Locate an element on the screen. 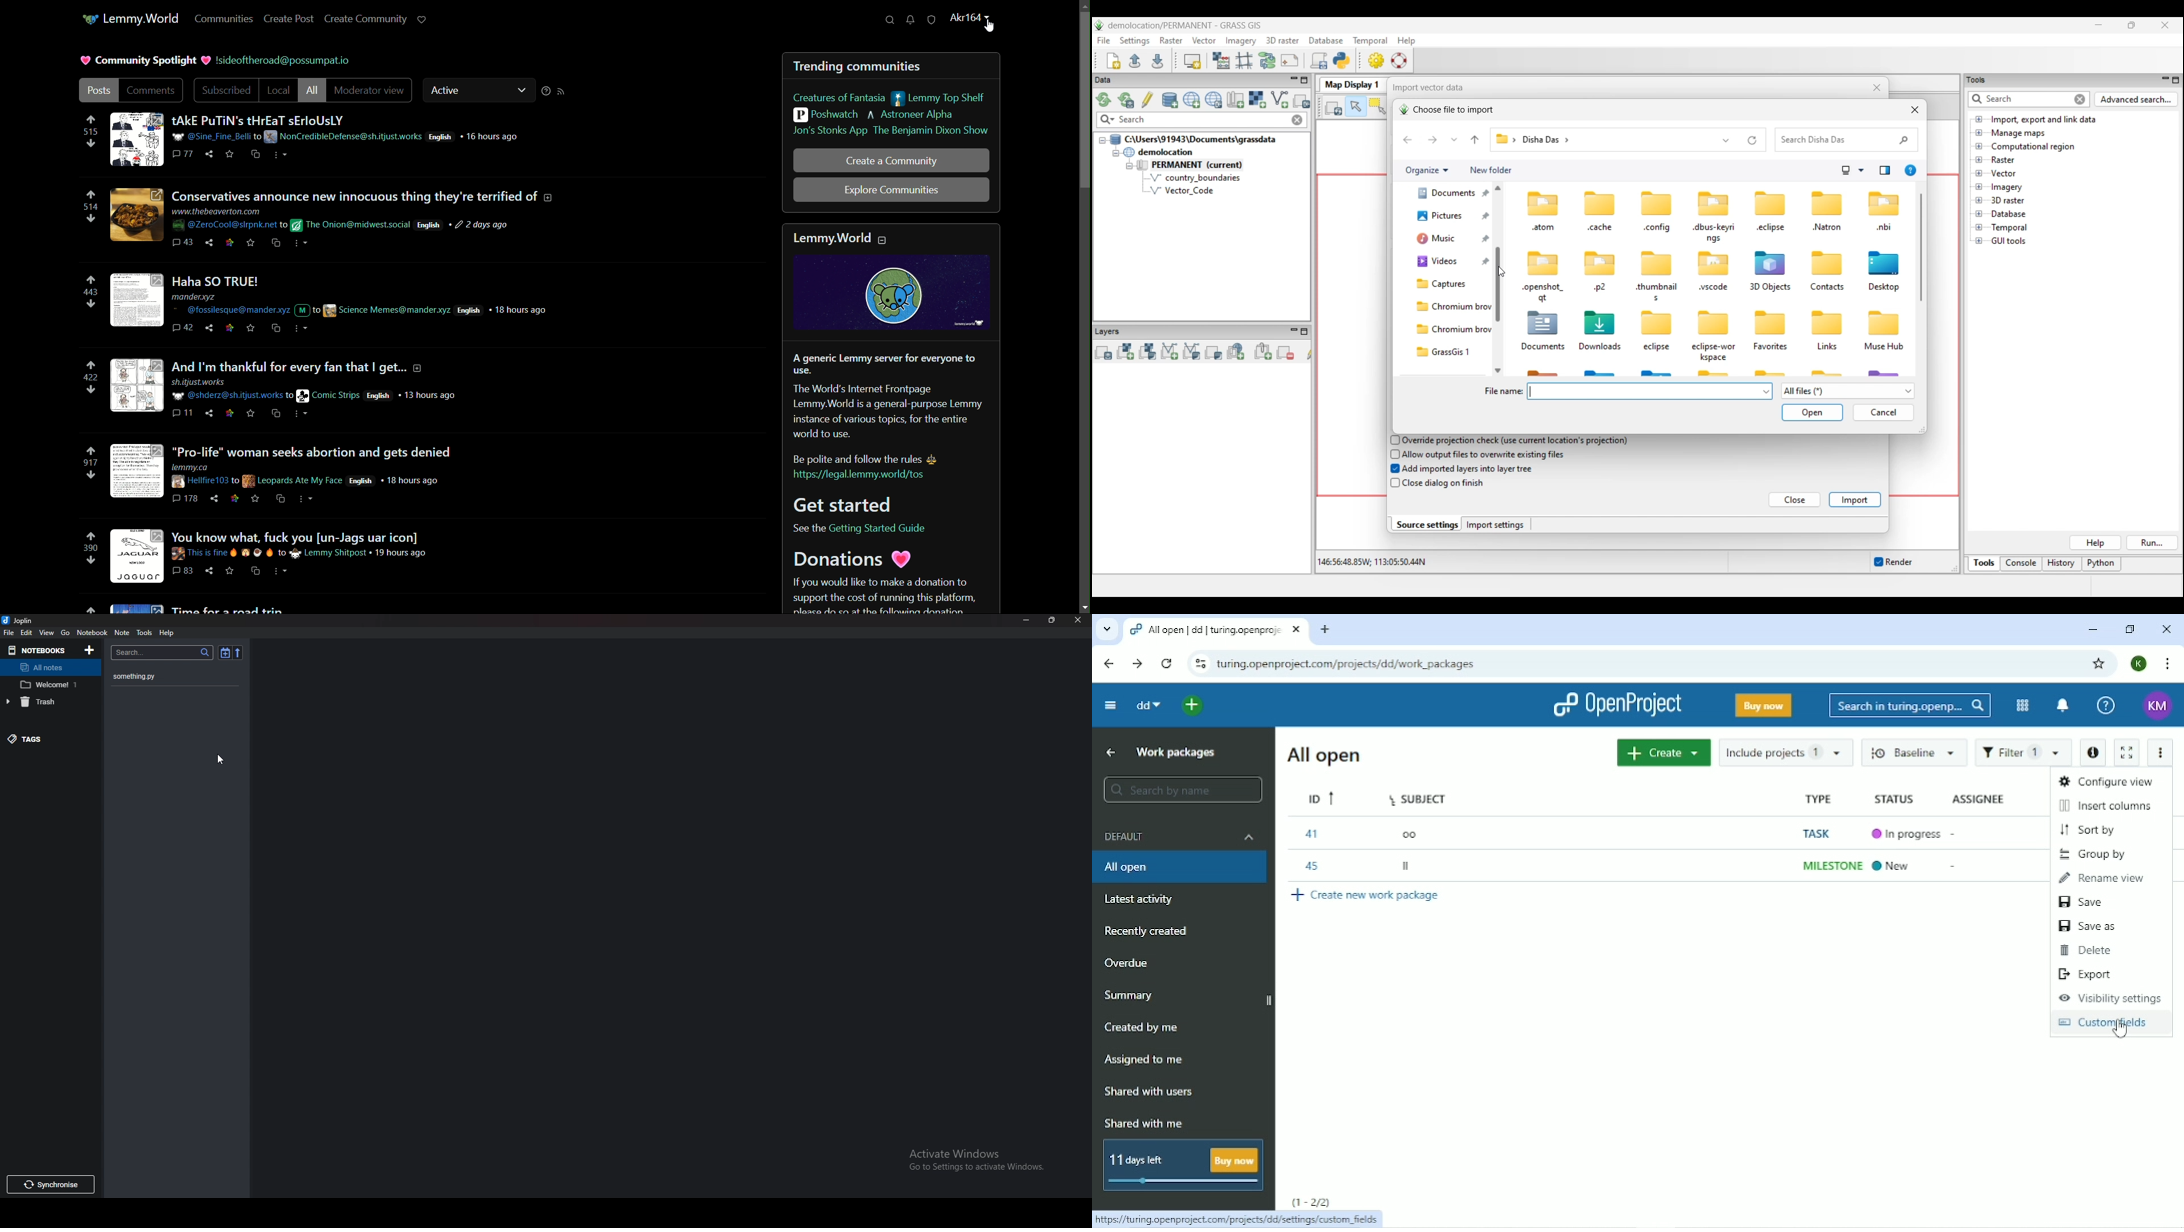 Image resolution: width=2184 pixels, height=1232 pixels. 45 is located at coordinates (1312, 865).